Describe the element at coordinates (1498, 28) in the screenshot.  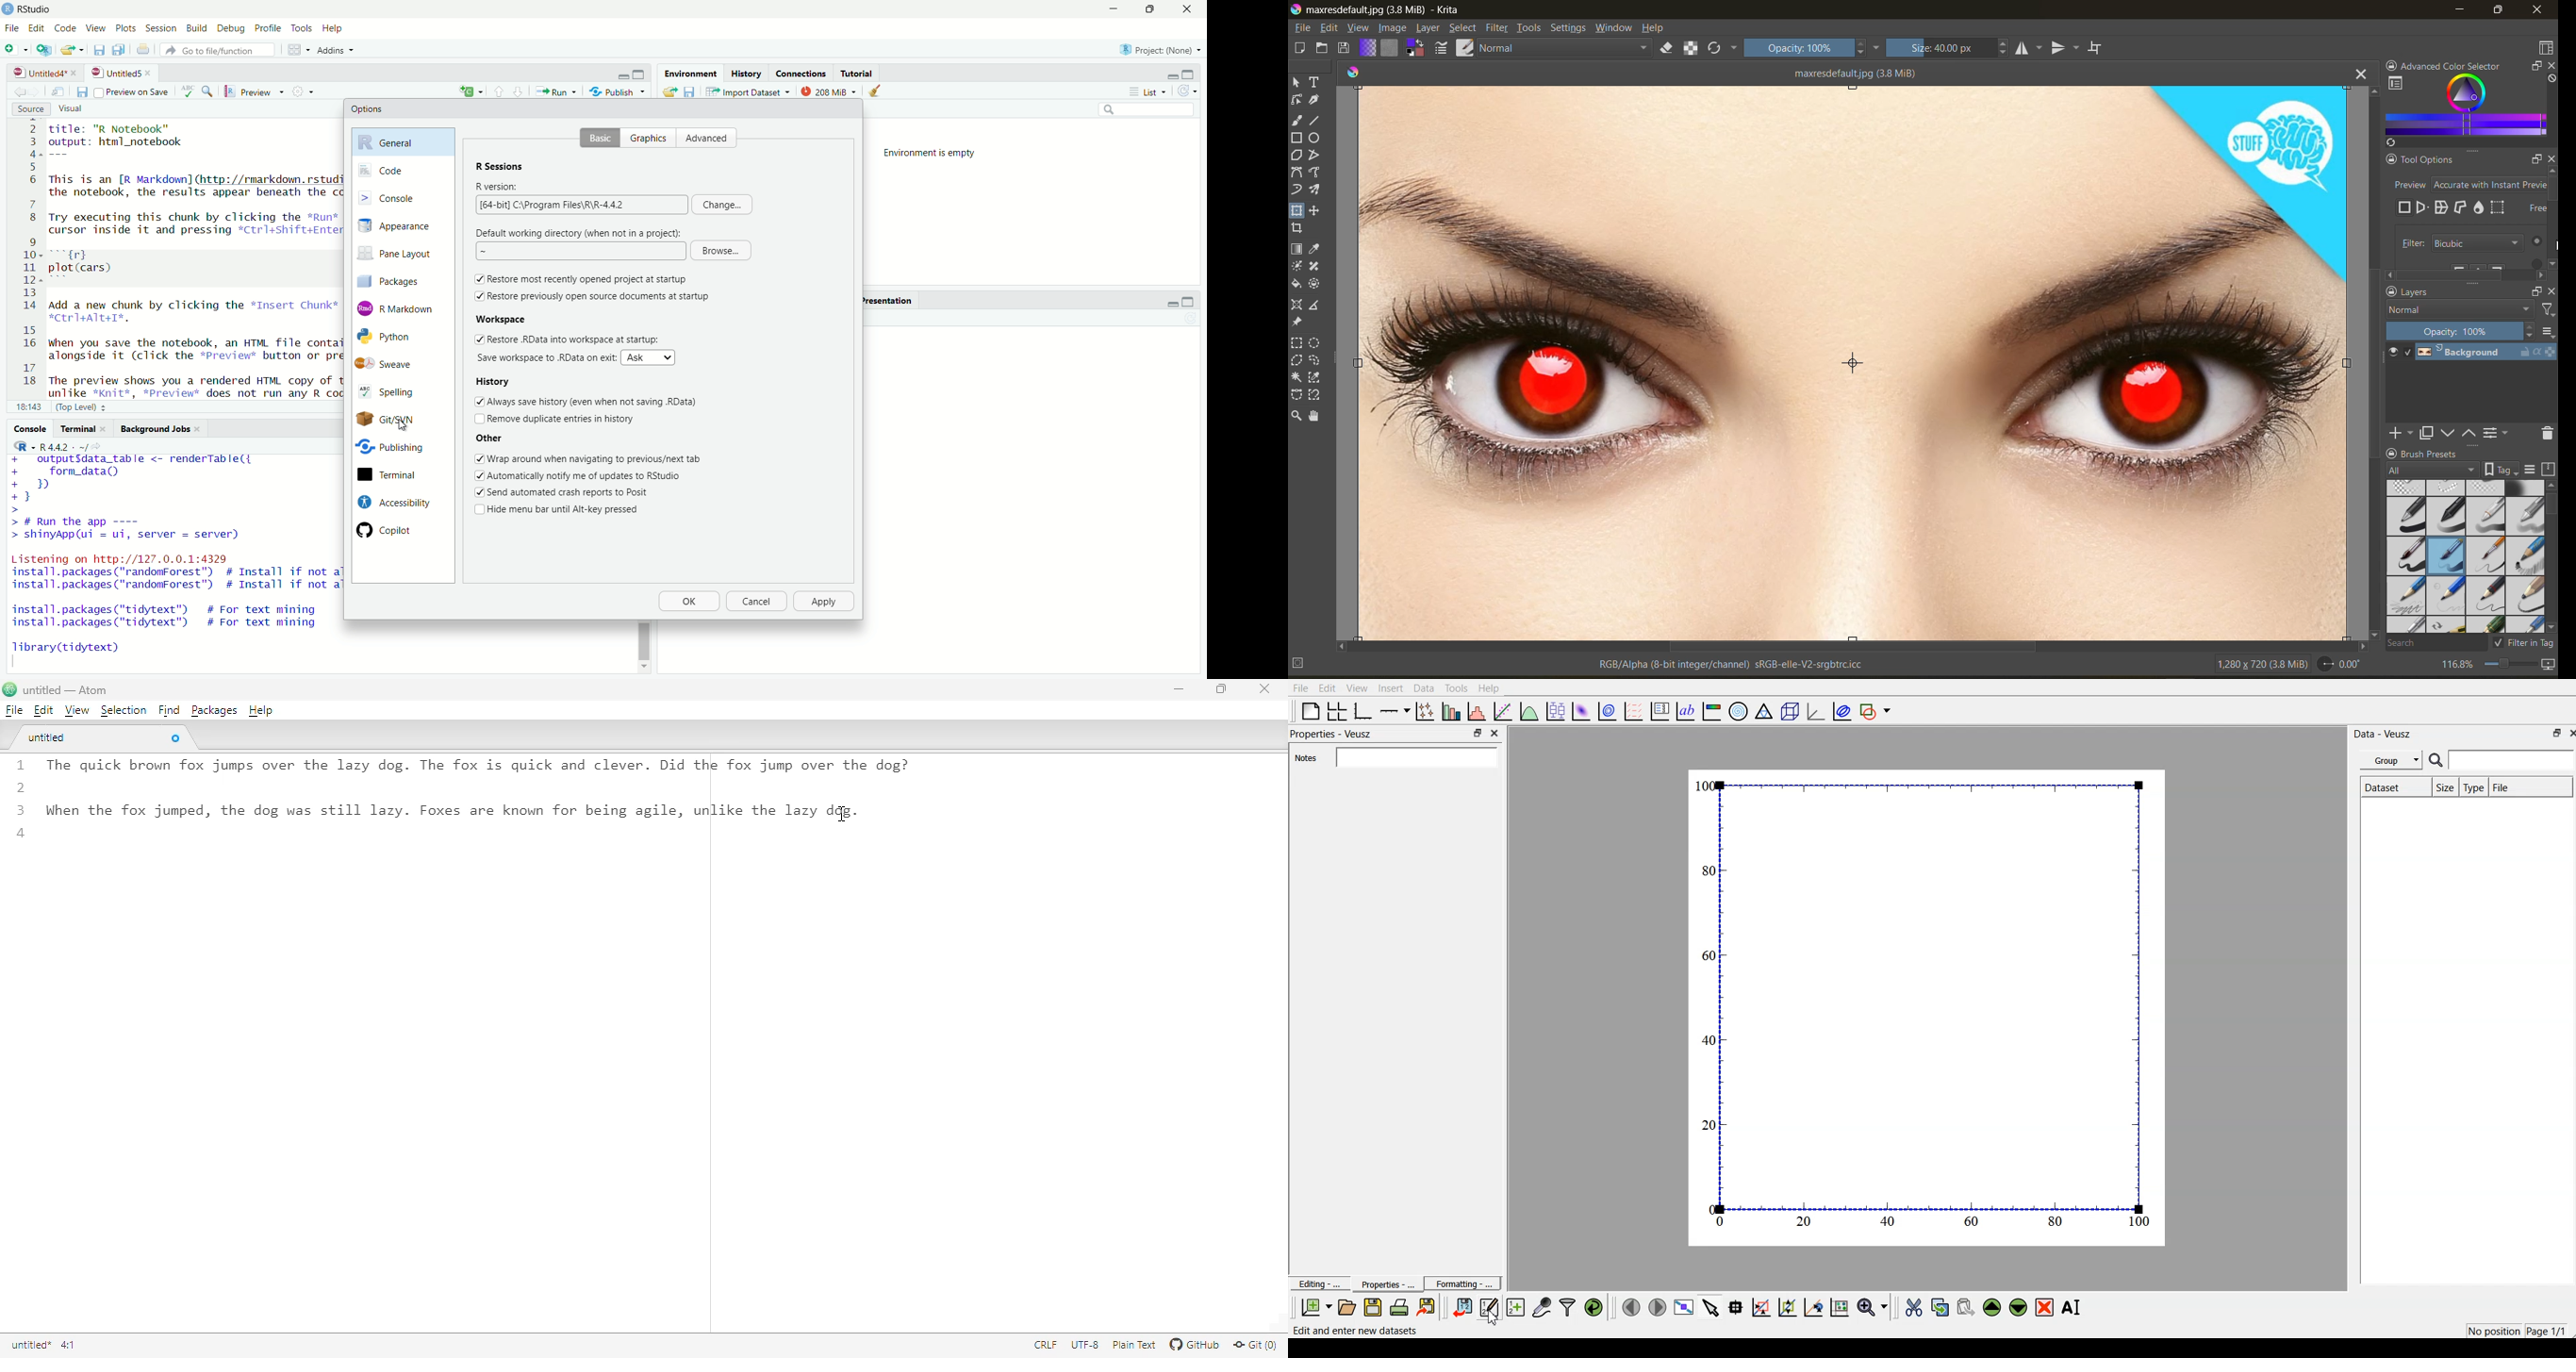
I see `filters` at that location.